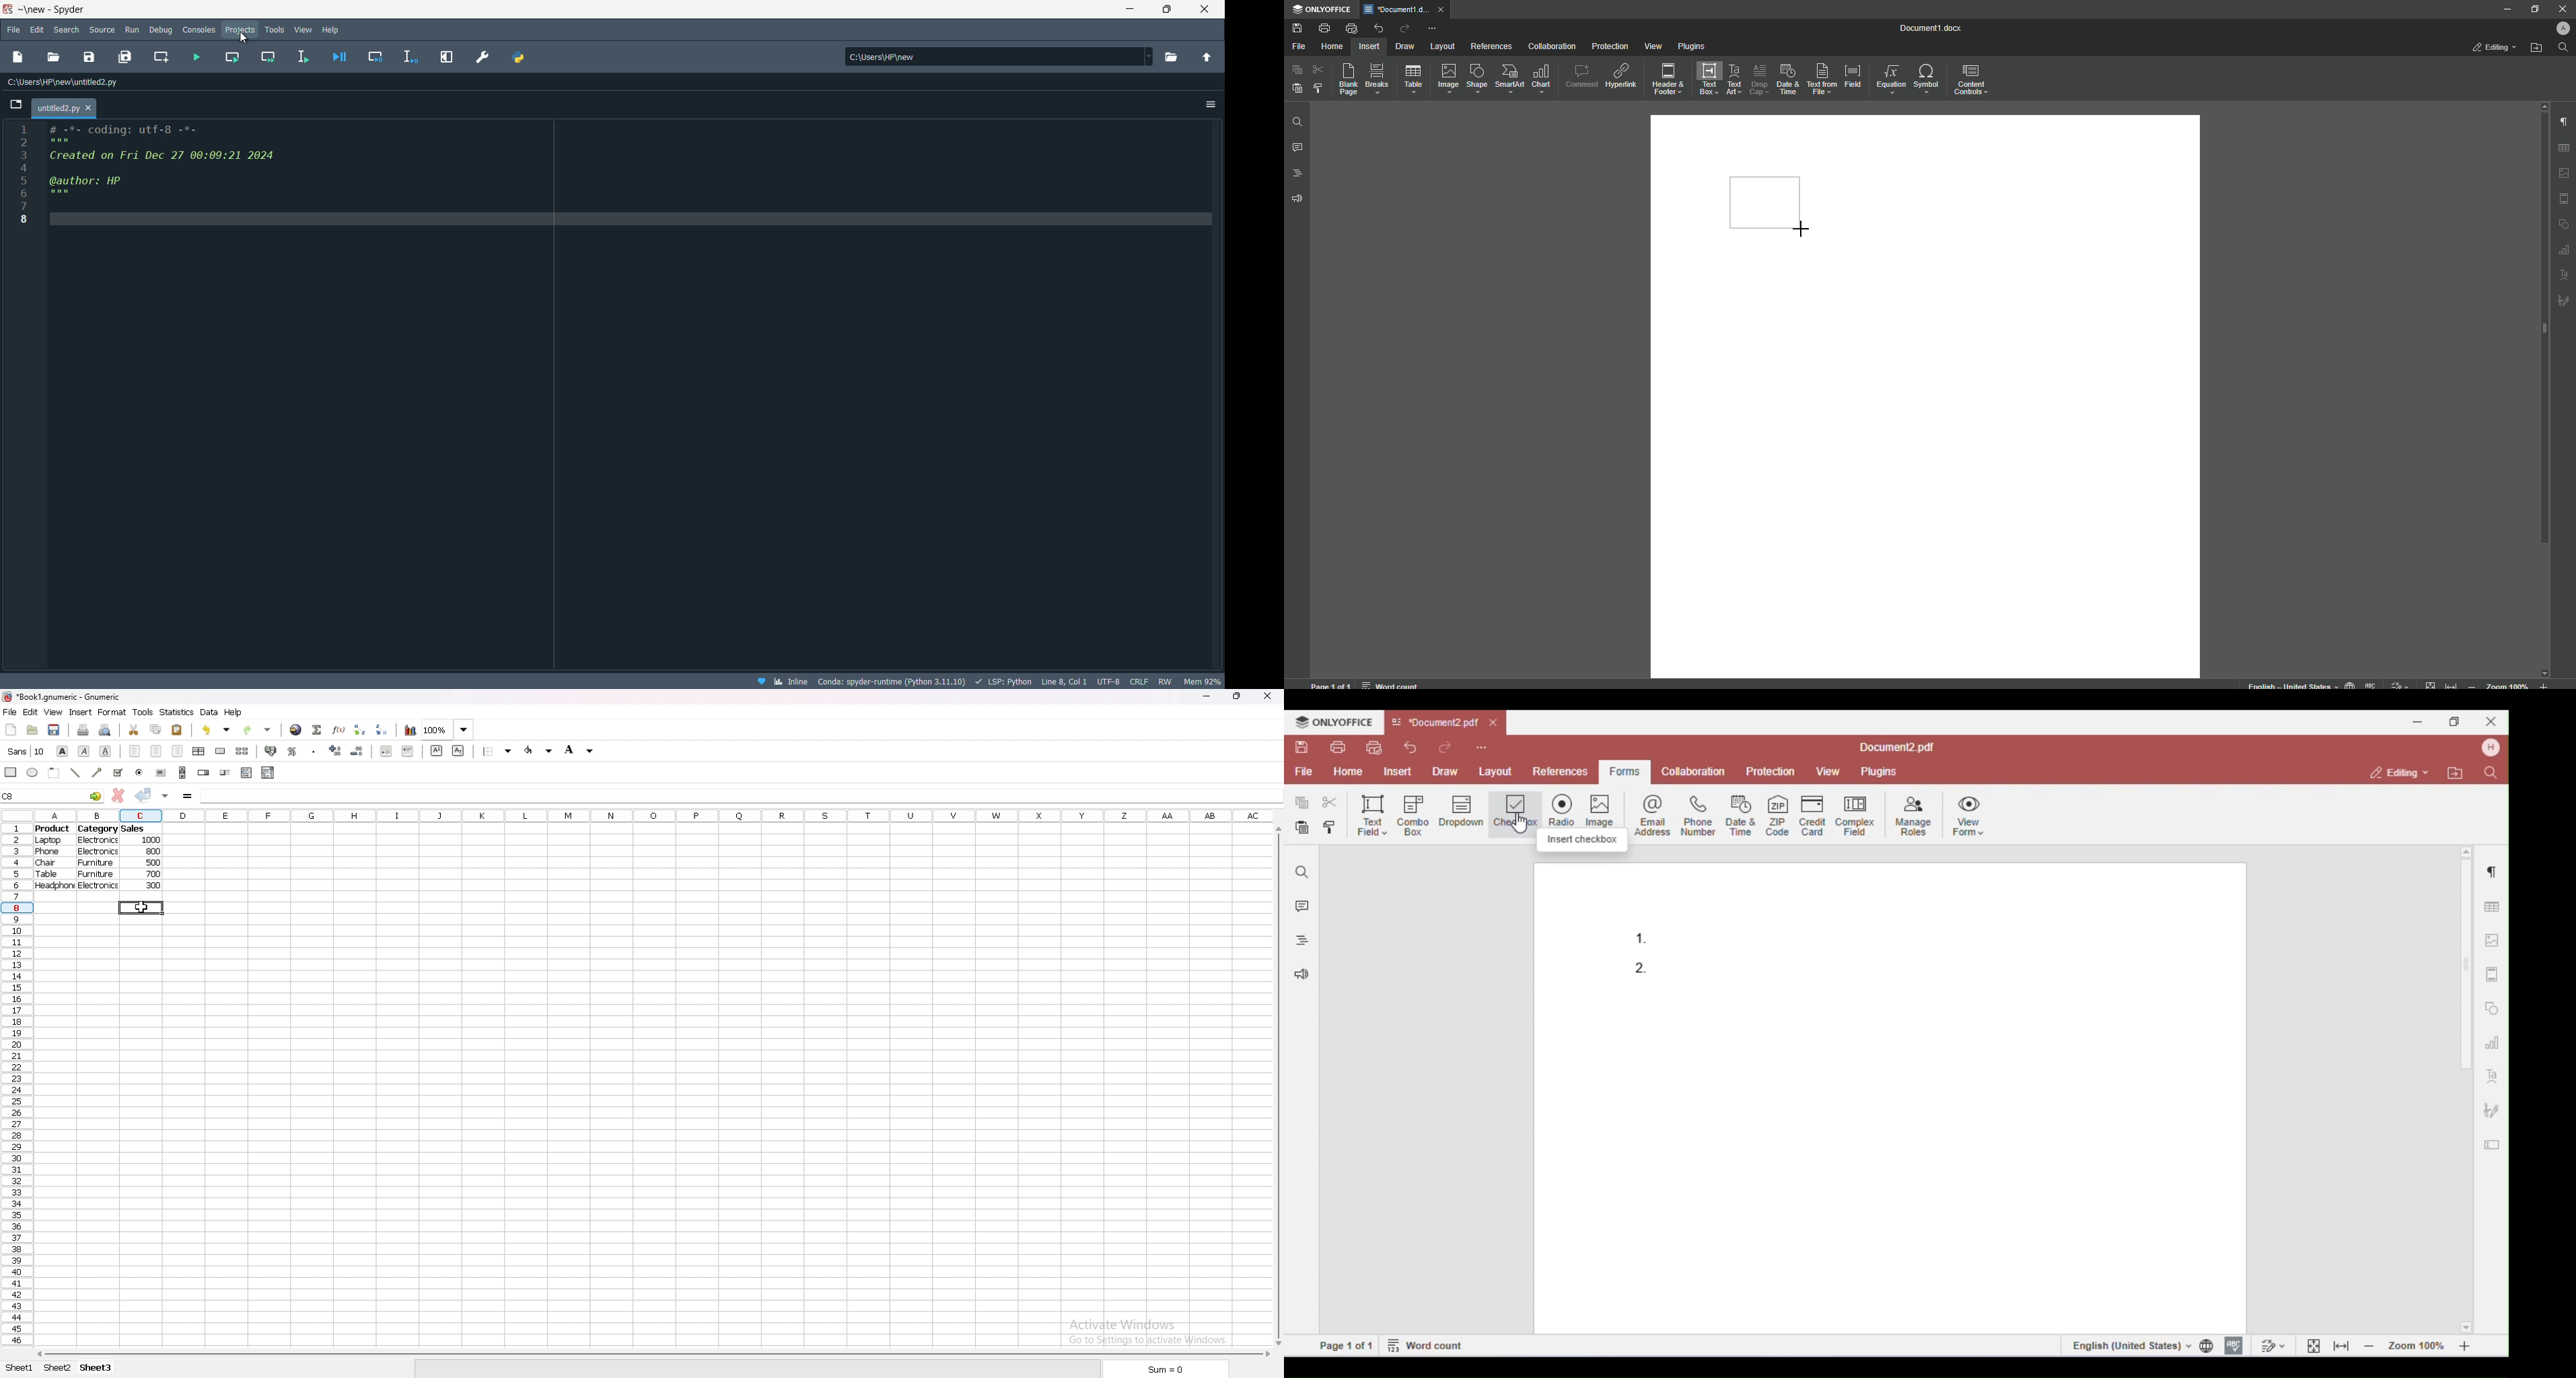 The width and height of the screenshot is (2576, 1400). I want to click on zoom, so click(449, 730).